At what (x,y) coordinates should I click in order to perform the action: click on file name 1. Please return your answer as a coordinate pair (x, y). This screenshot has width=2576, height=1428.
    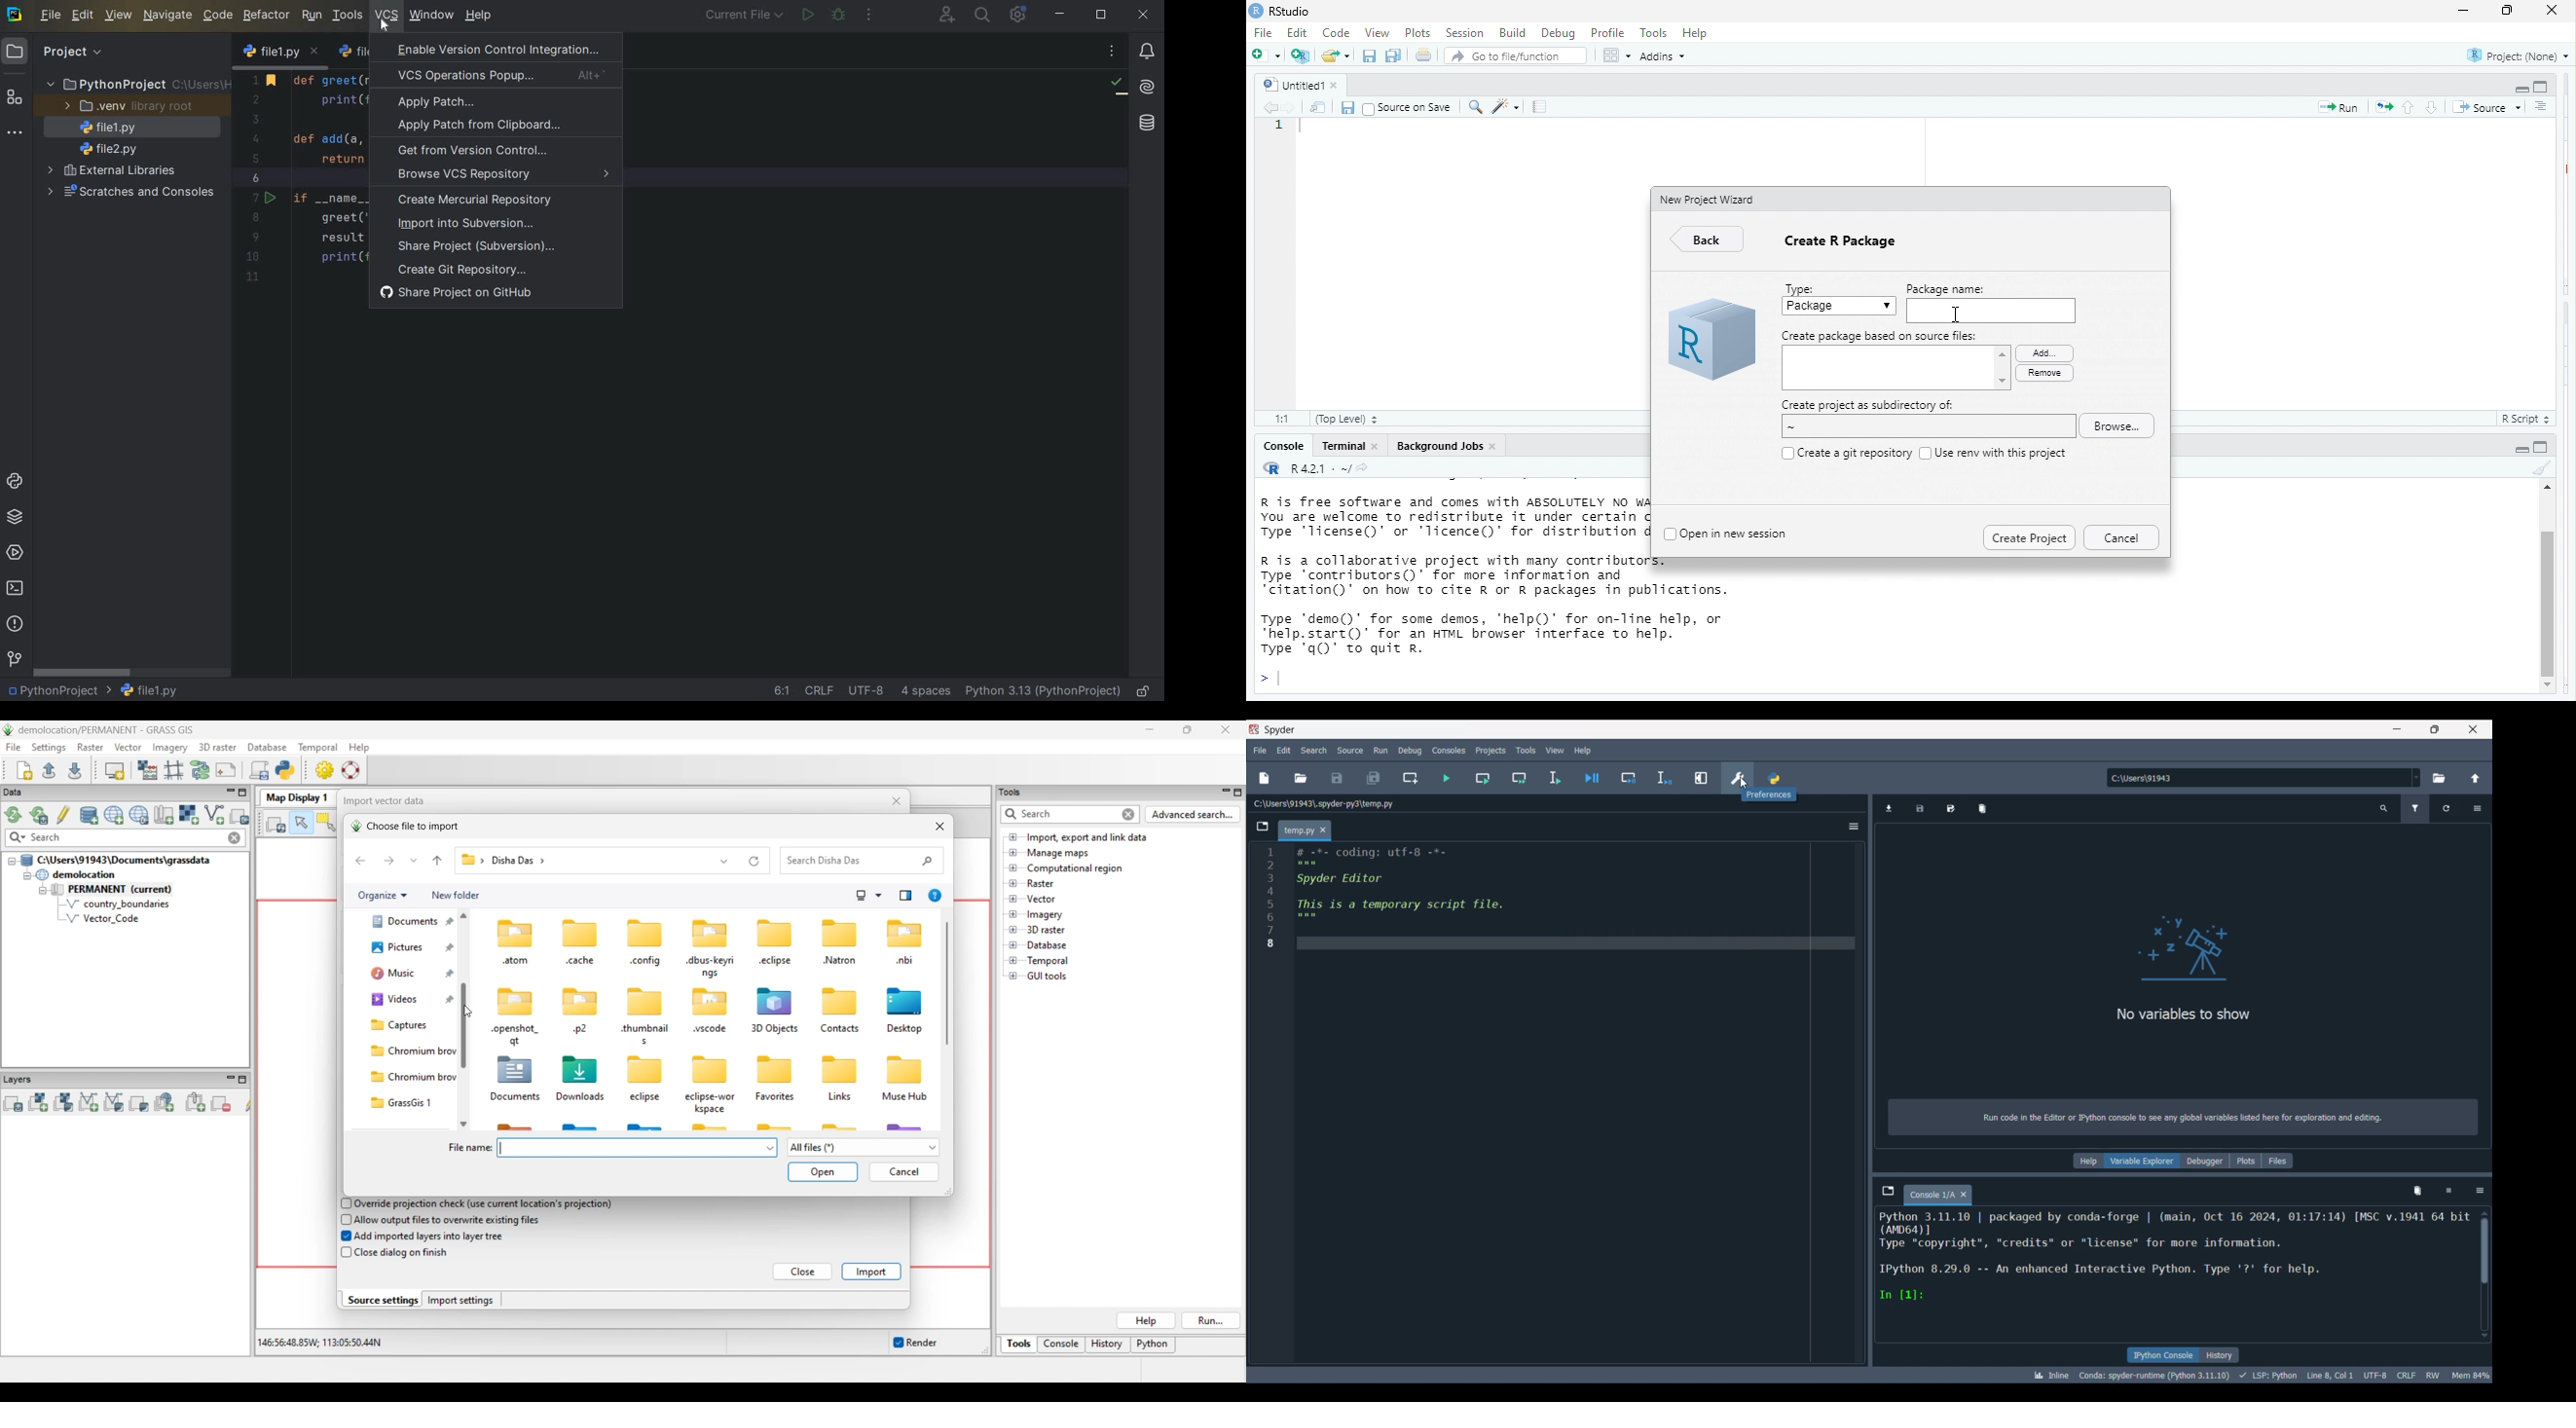
    Looking at the image, I should click on (281, 53).